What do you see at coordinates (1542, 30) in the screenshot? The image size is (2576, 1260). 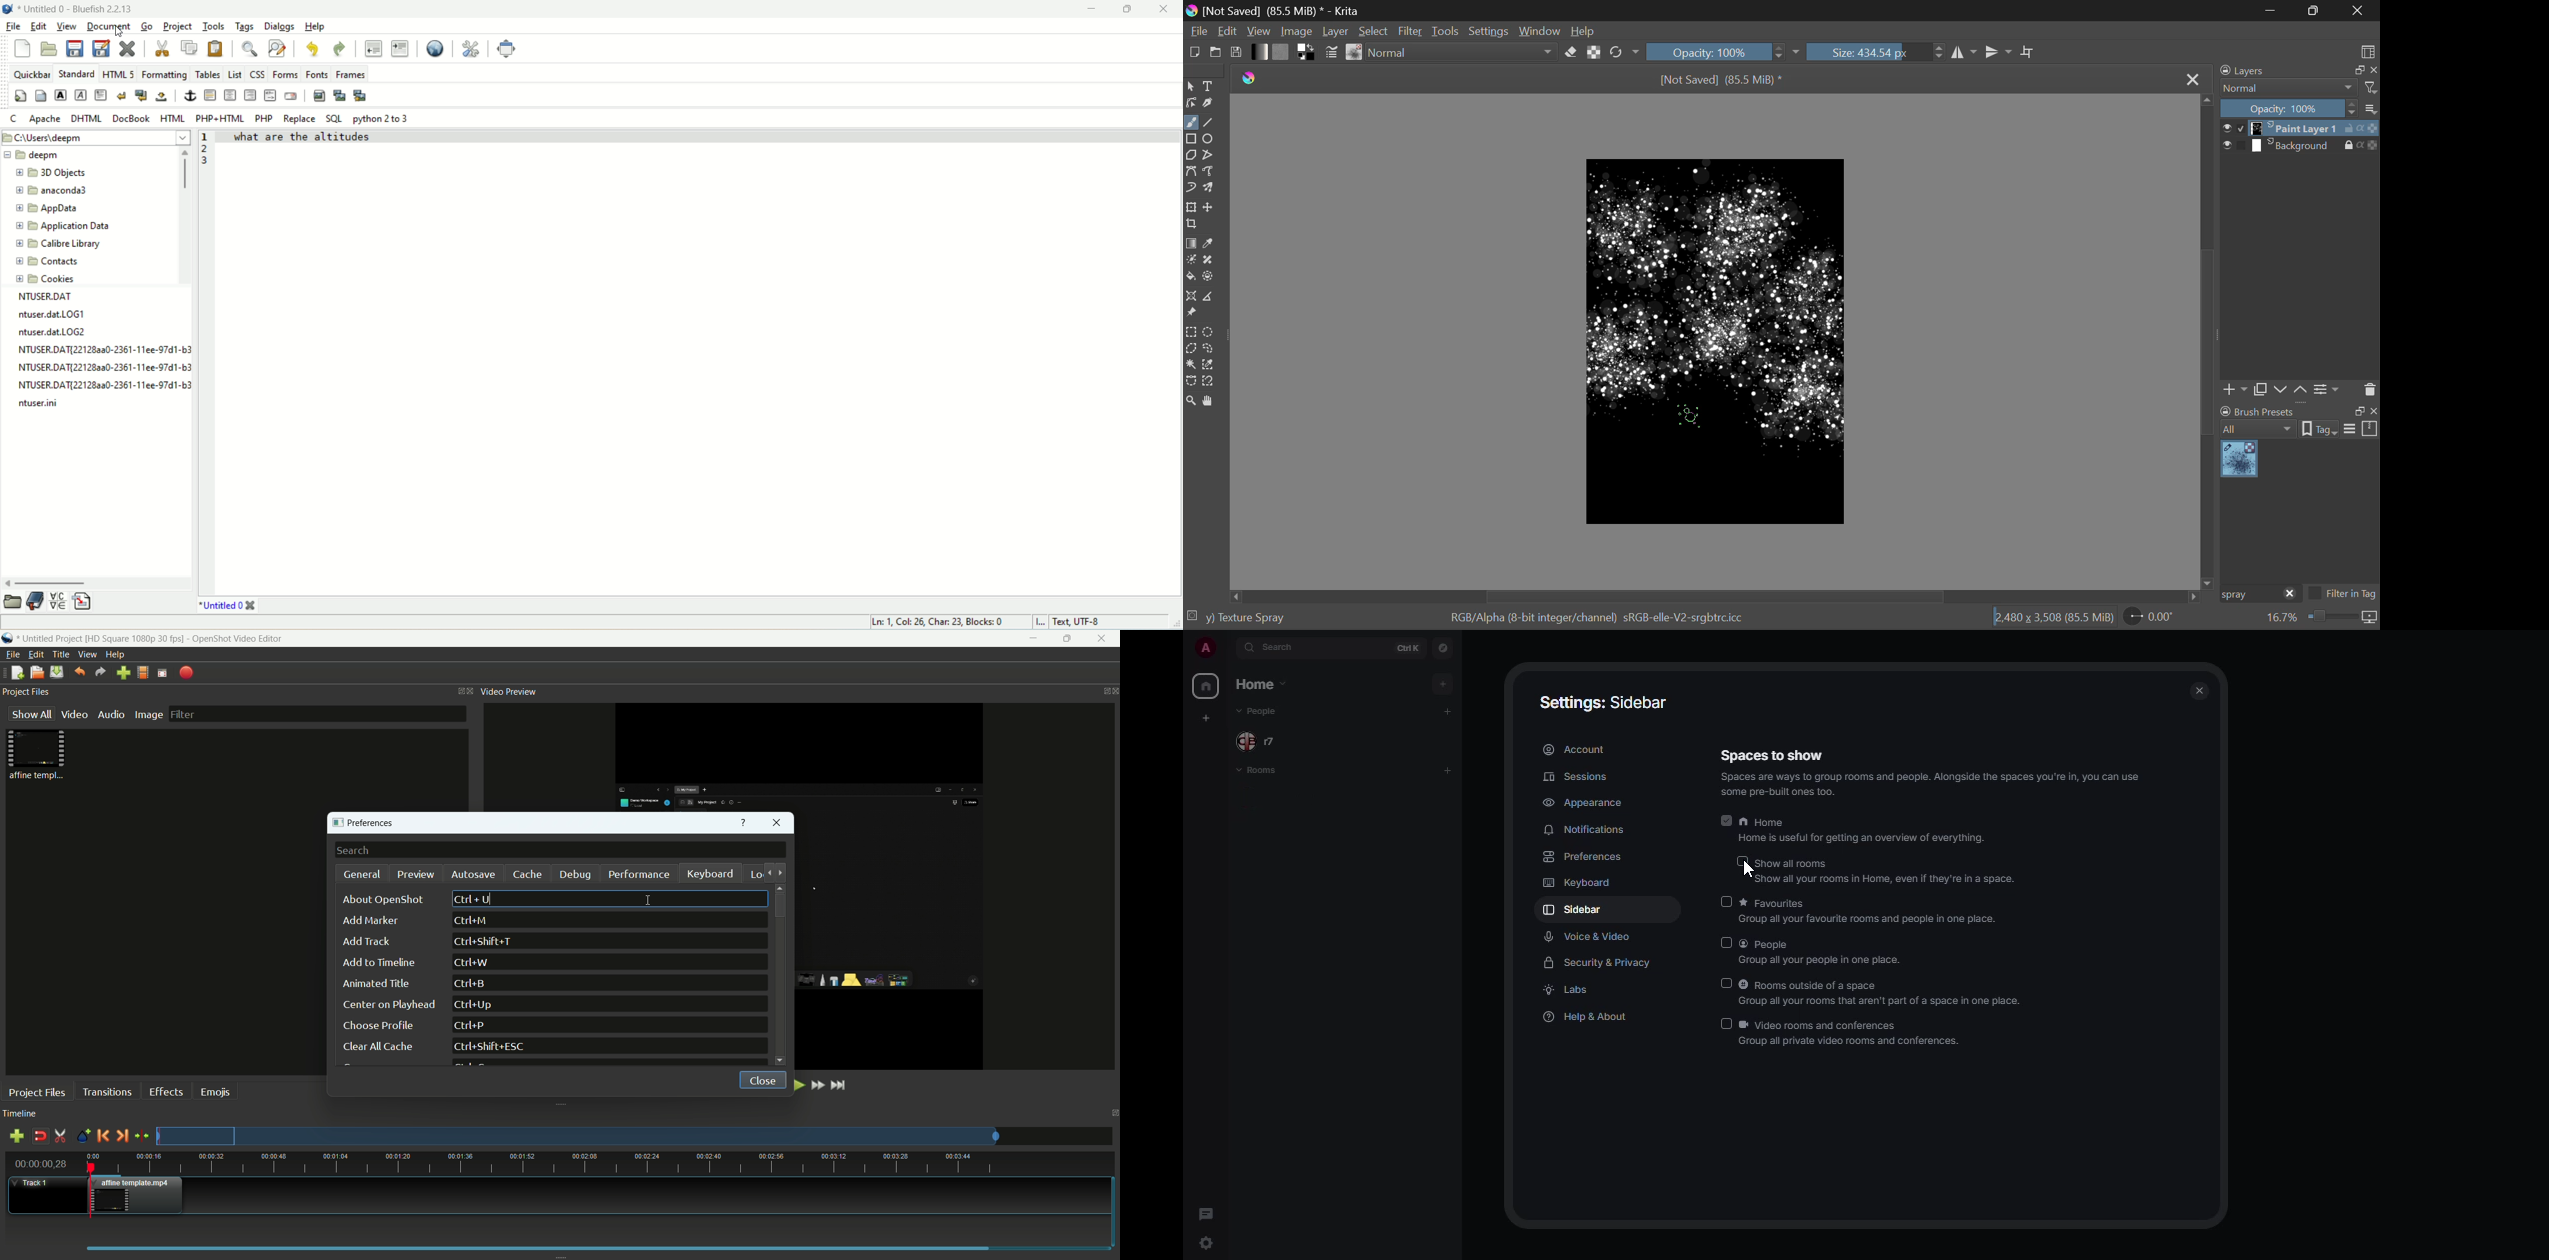 I see `Window` at bounding box center [1542, 30].